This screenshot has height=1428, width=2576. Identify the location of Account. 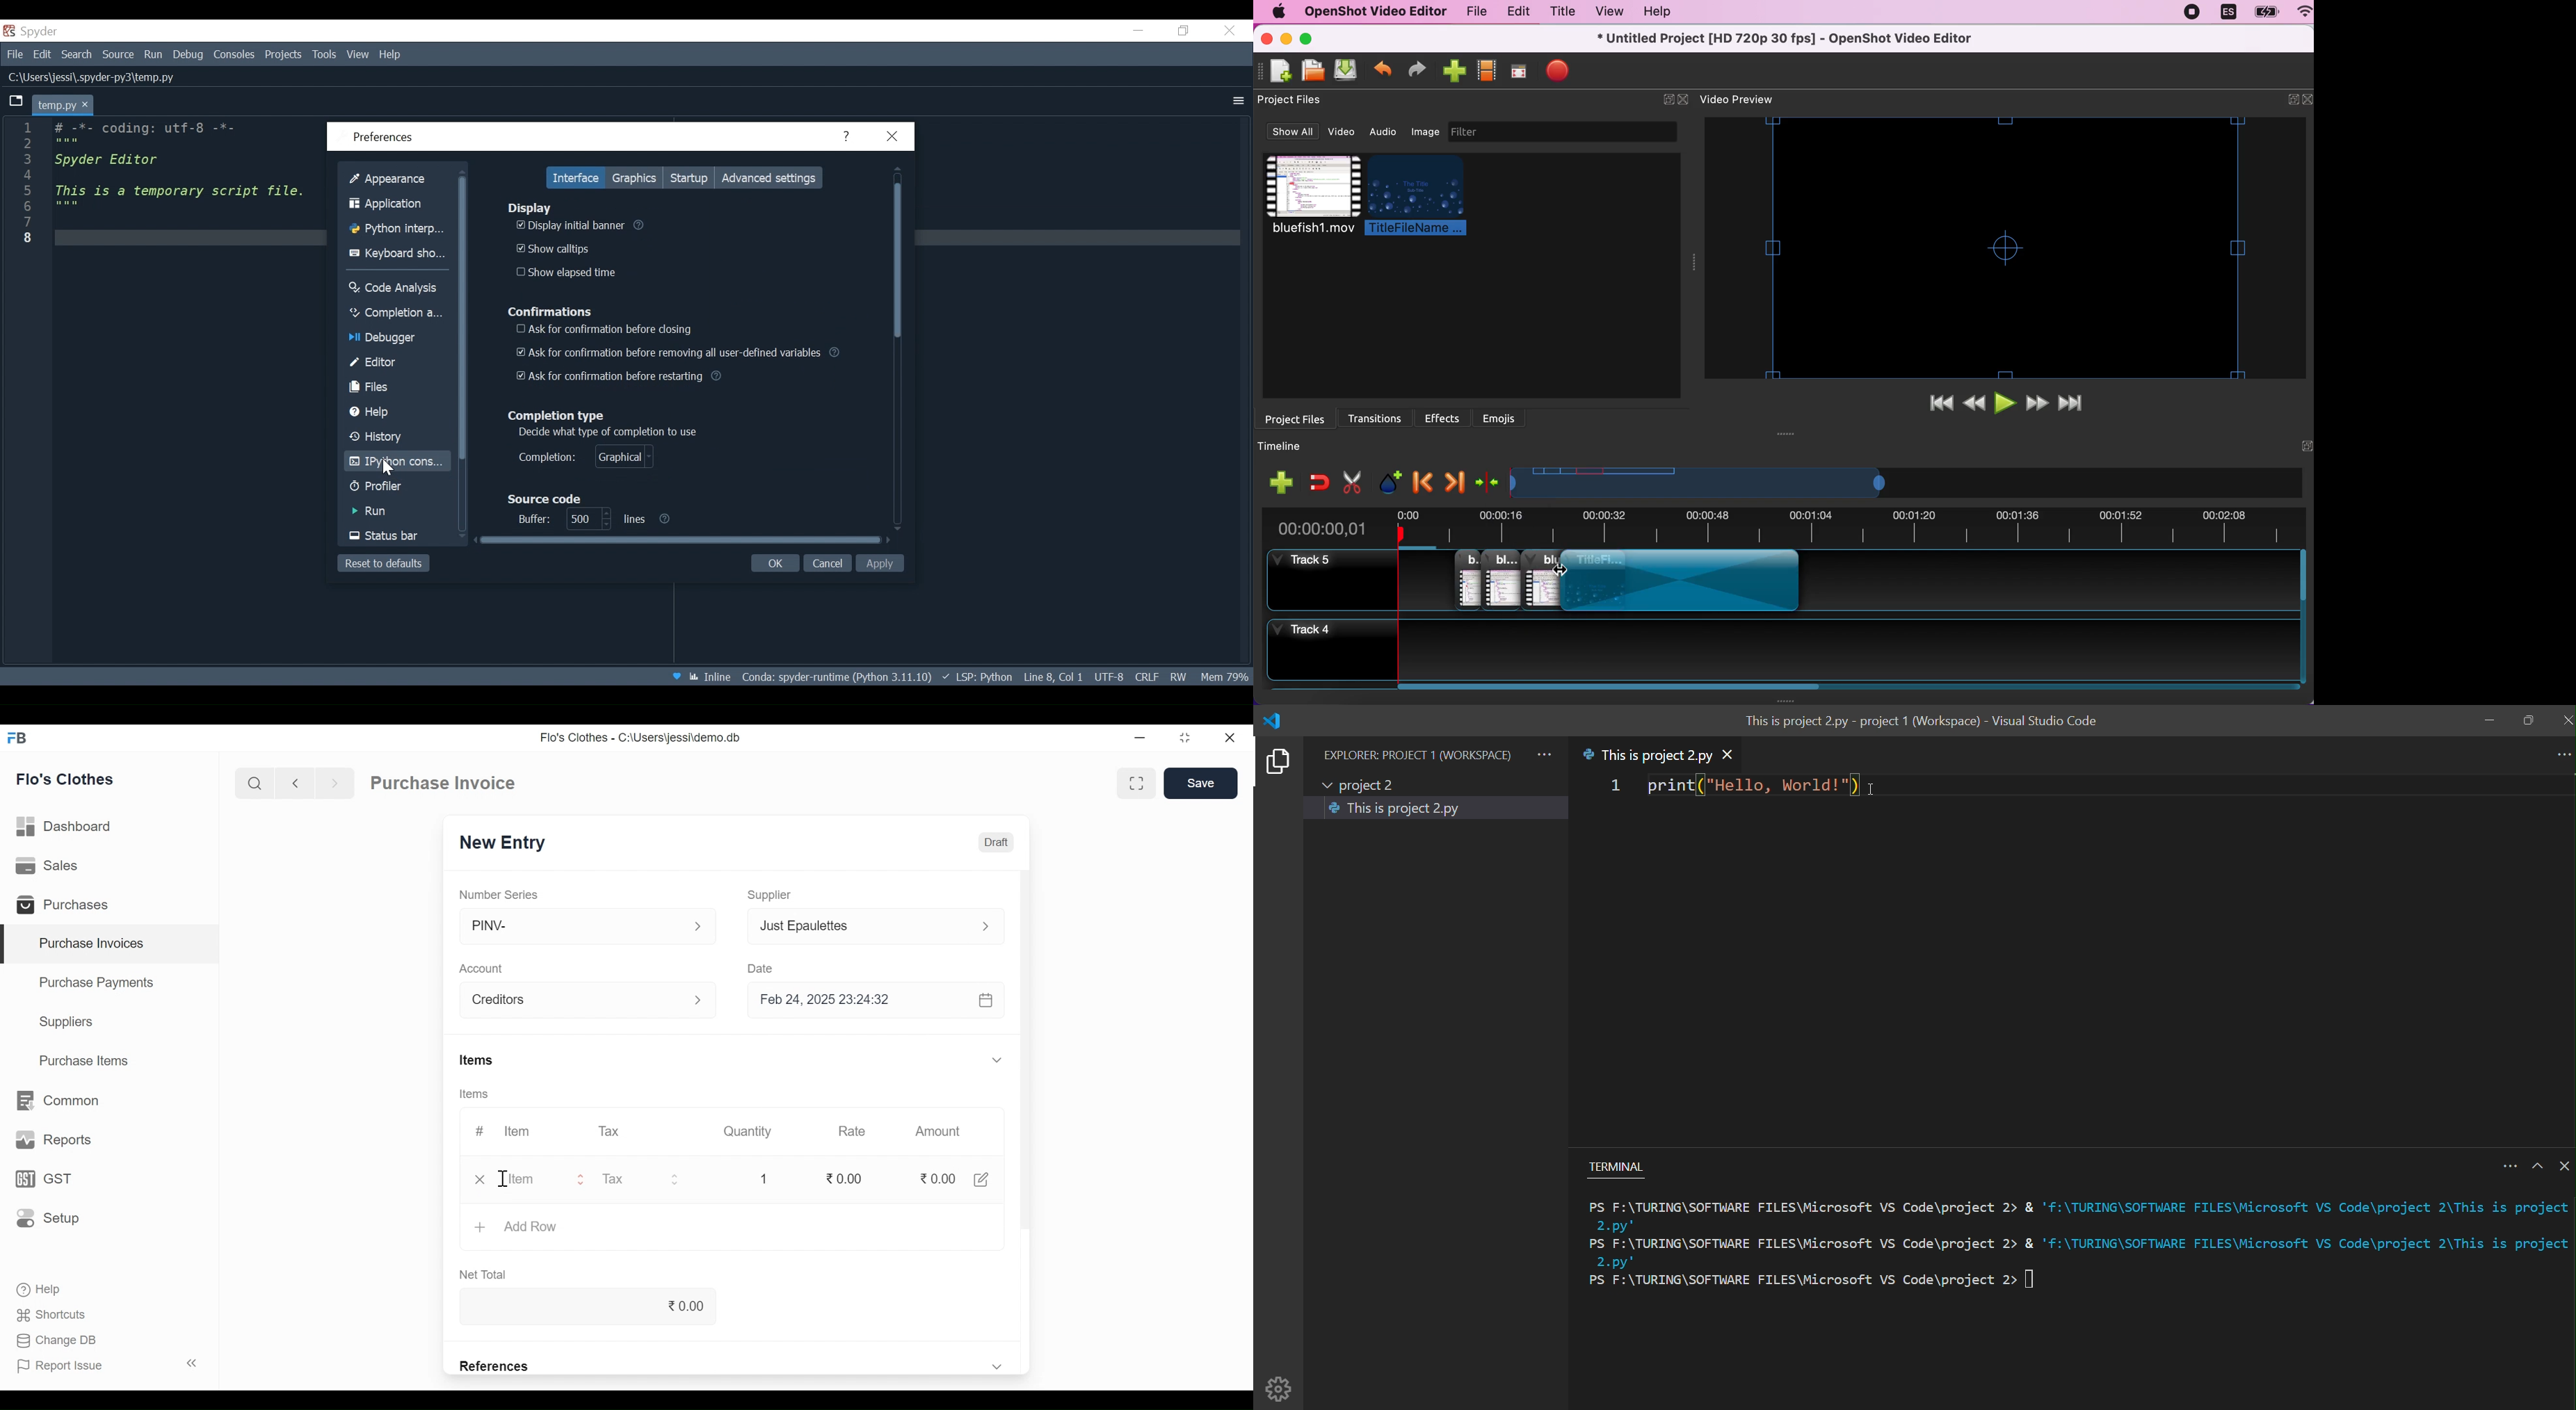
(576, 999).